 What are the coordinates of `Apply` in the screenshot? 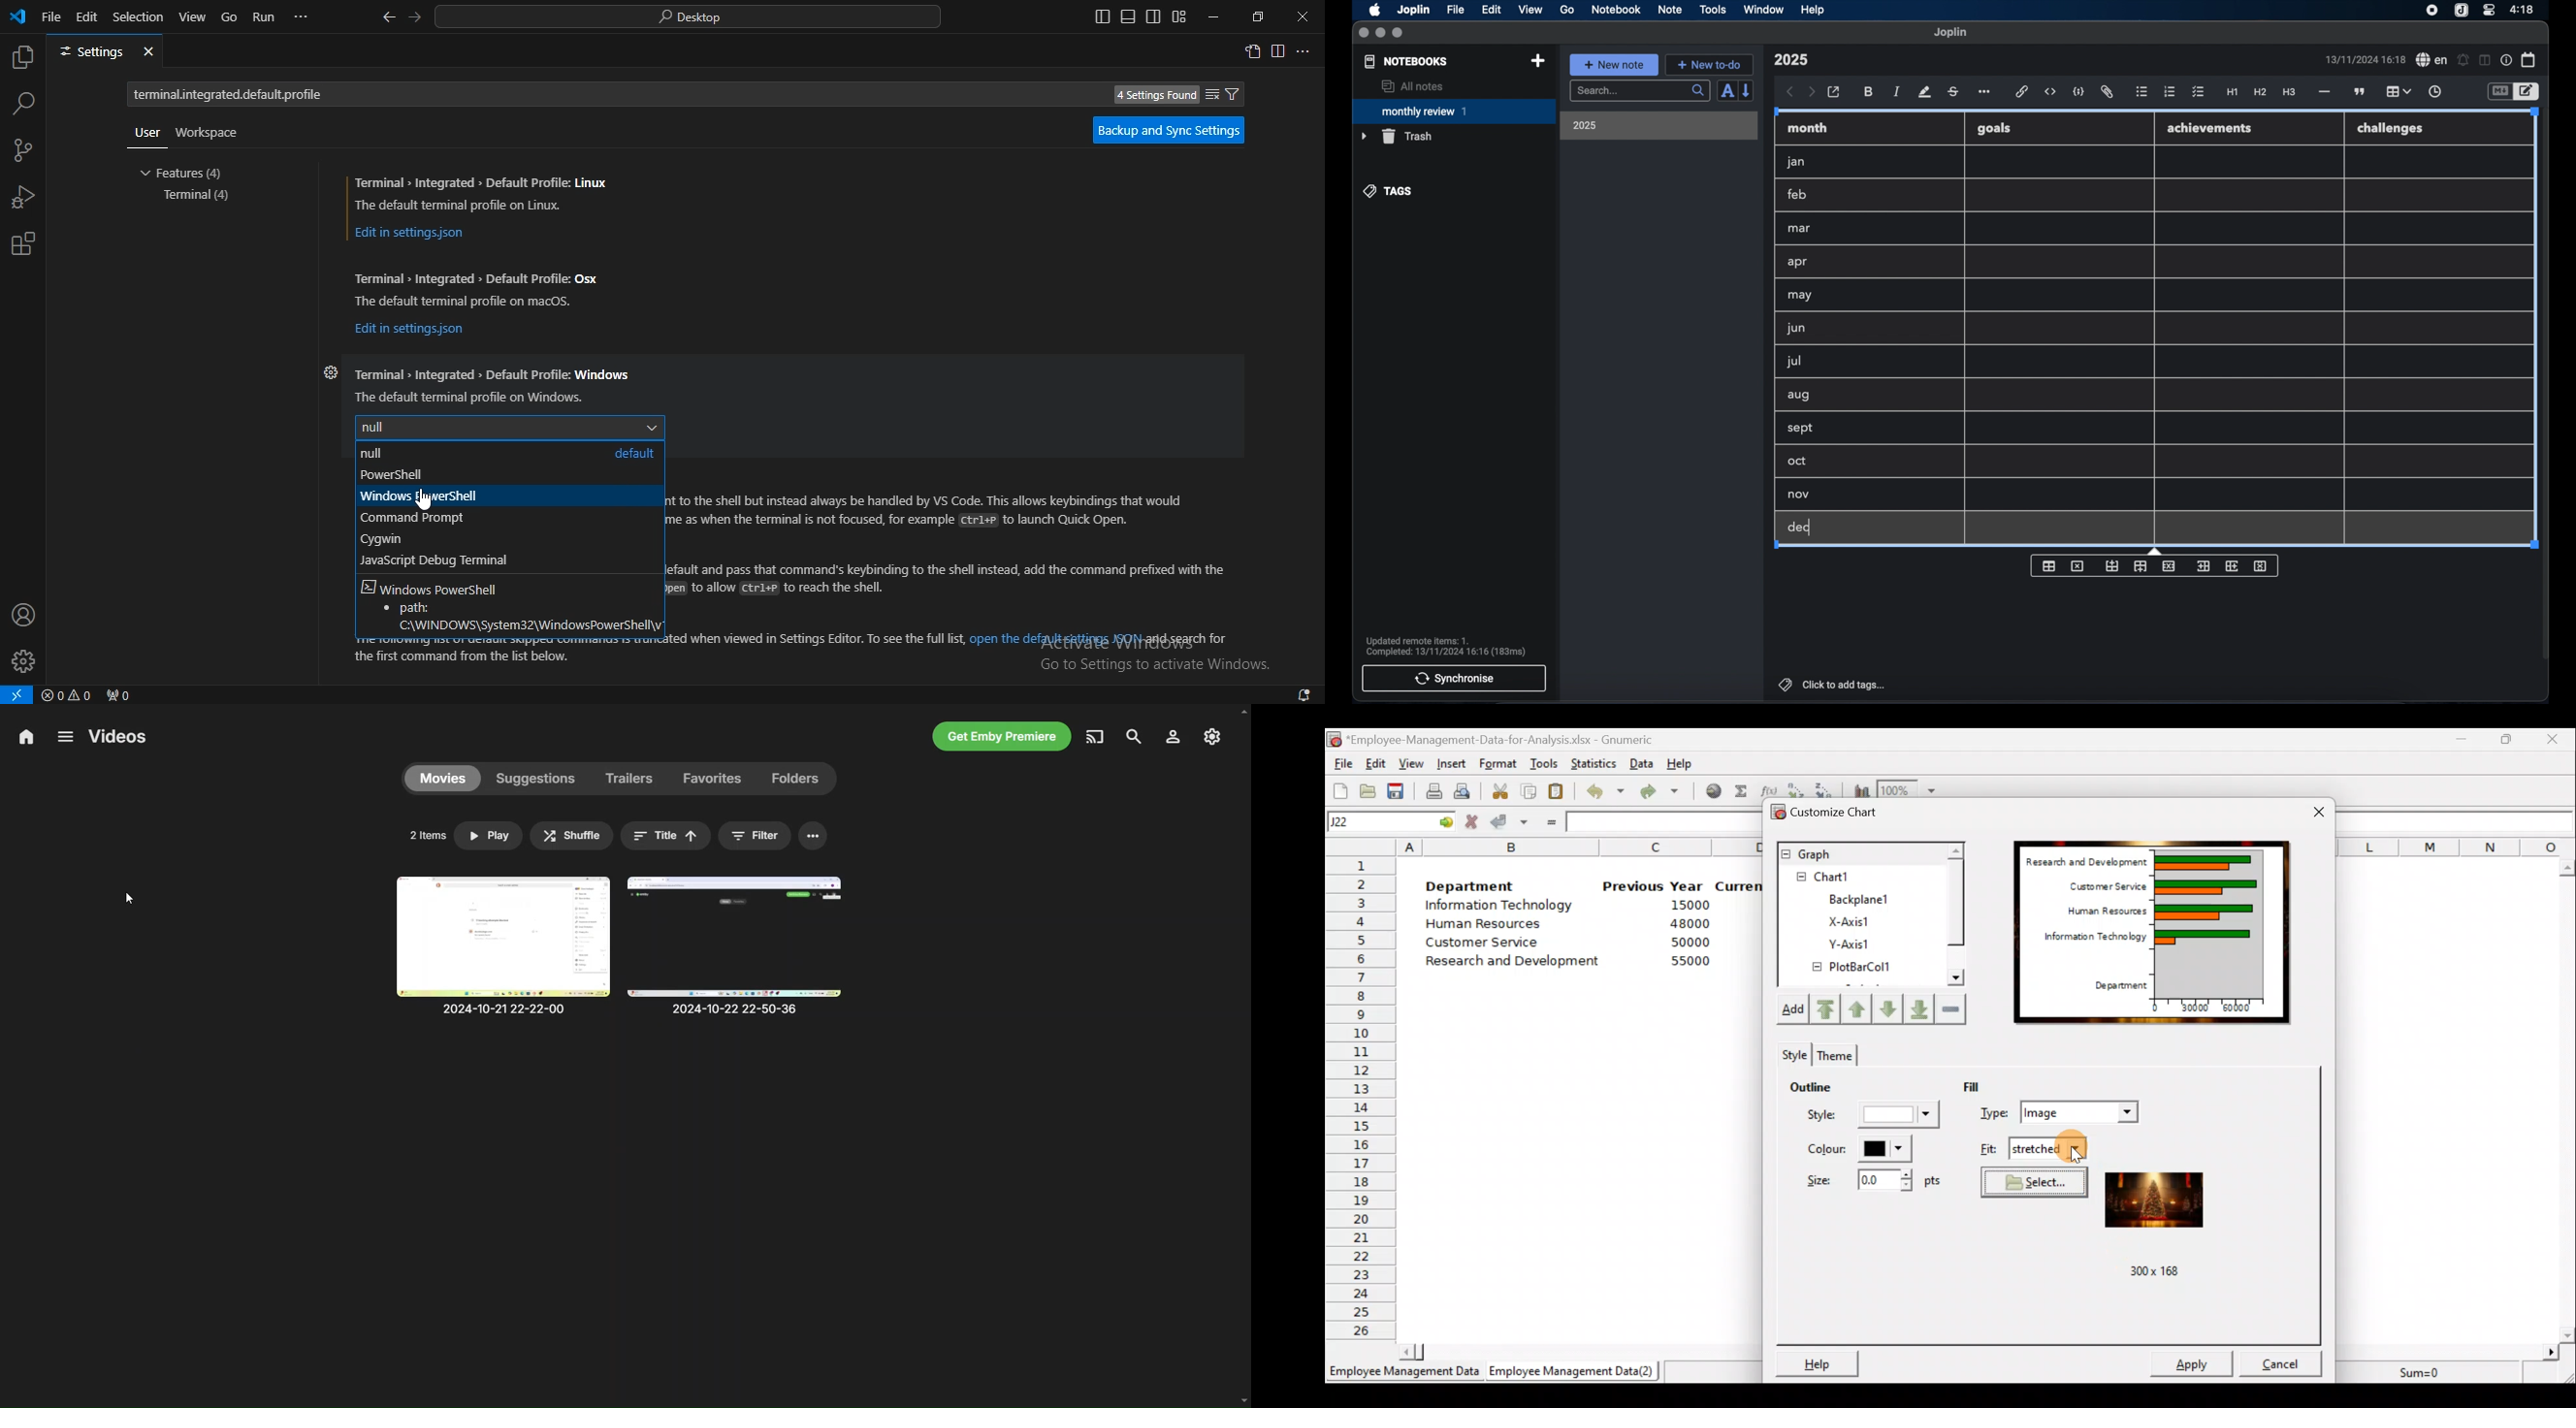 It's located at (2190, 1363).